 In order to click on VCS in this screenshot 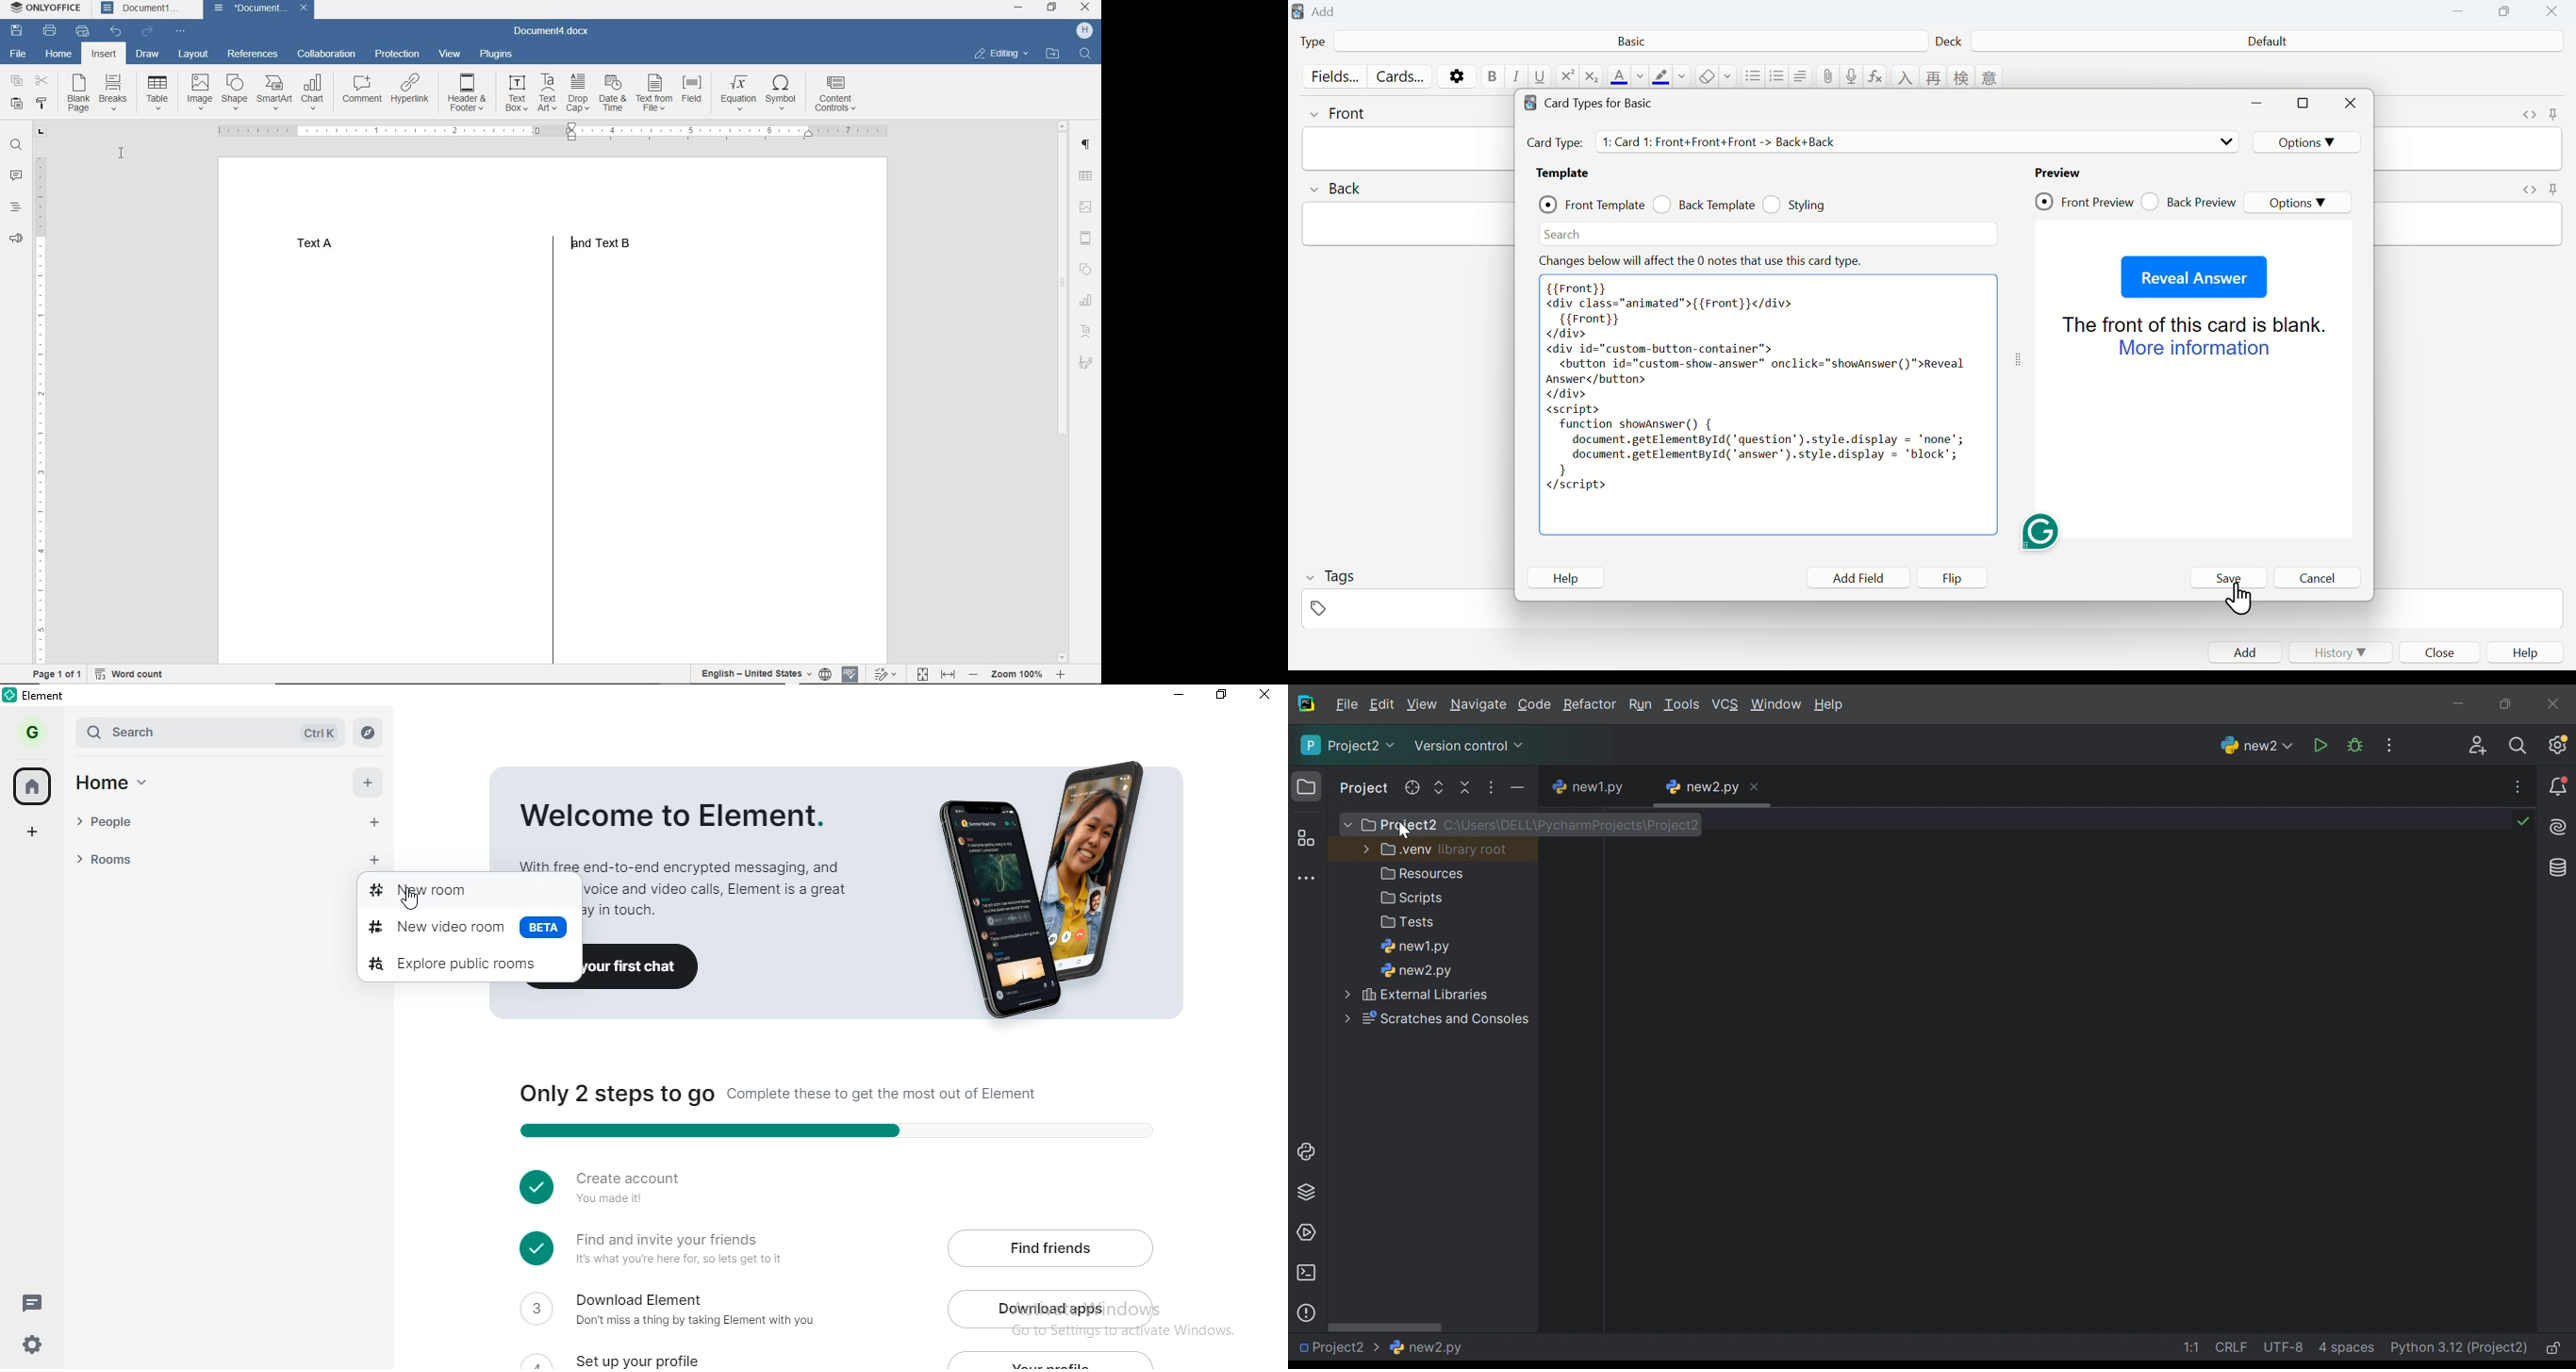, I will do `click(1725, 704)`.